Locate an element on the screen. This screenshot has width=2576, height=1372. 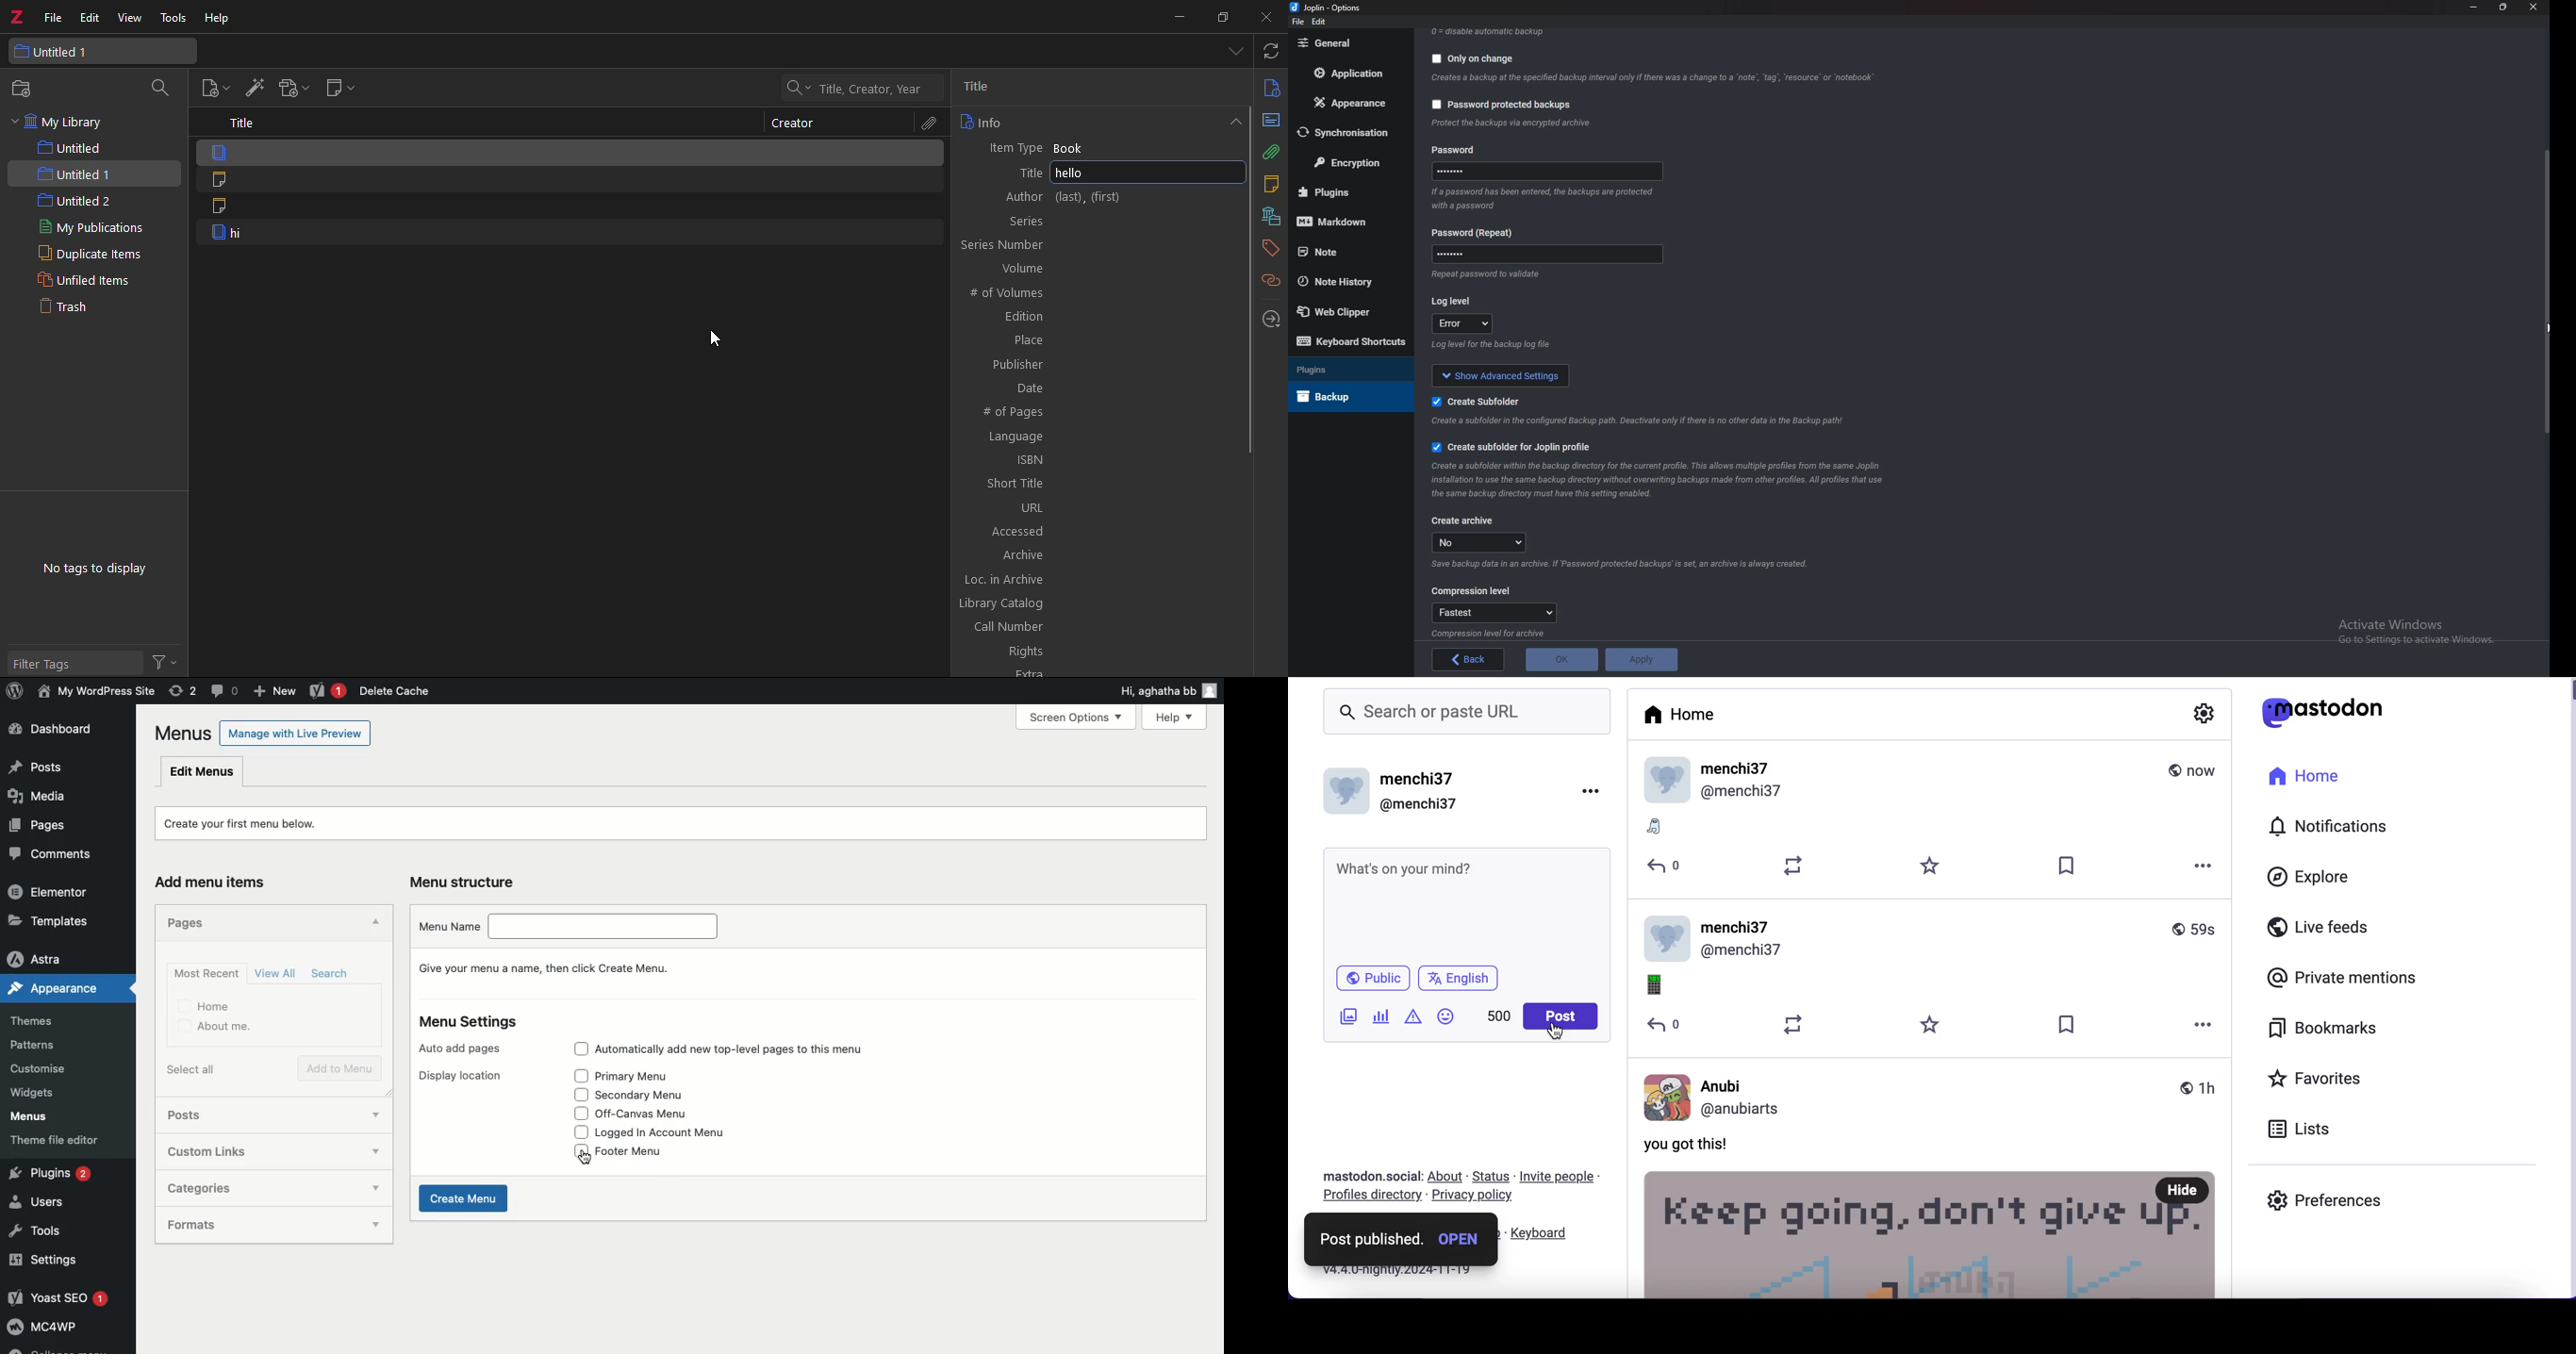
add image is located at coordinates (1349, 1016).